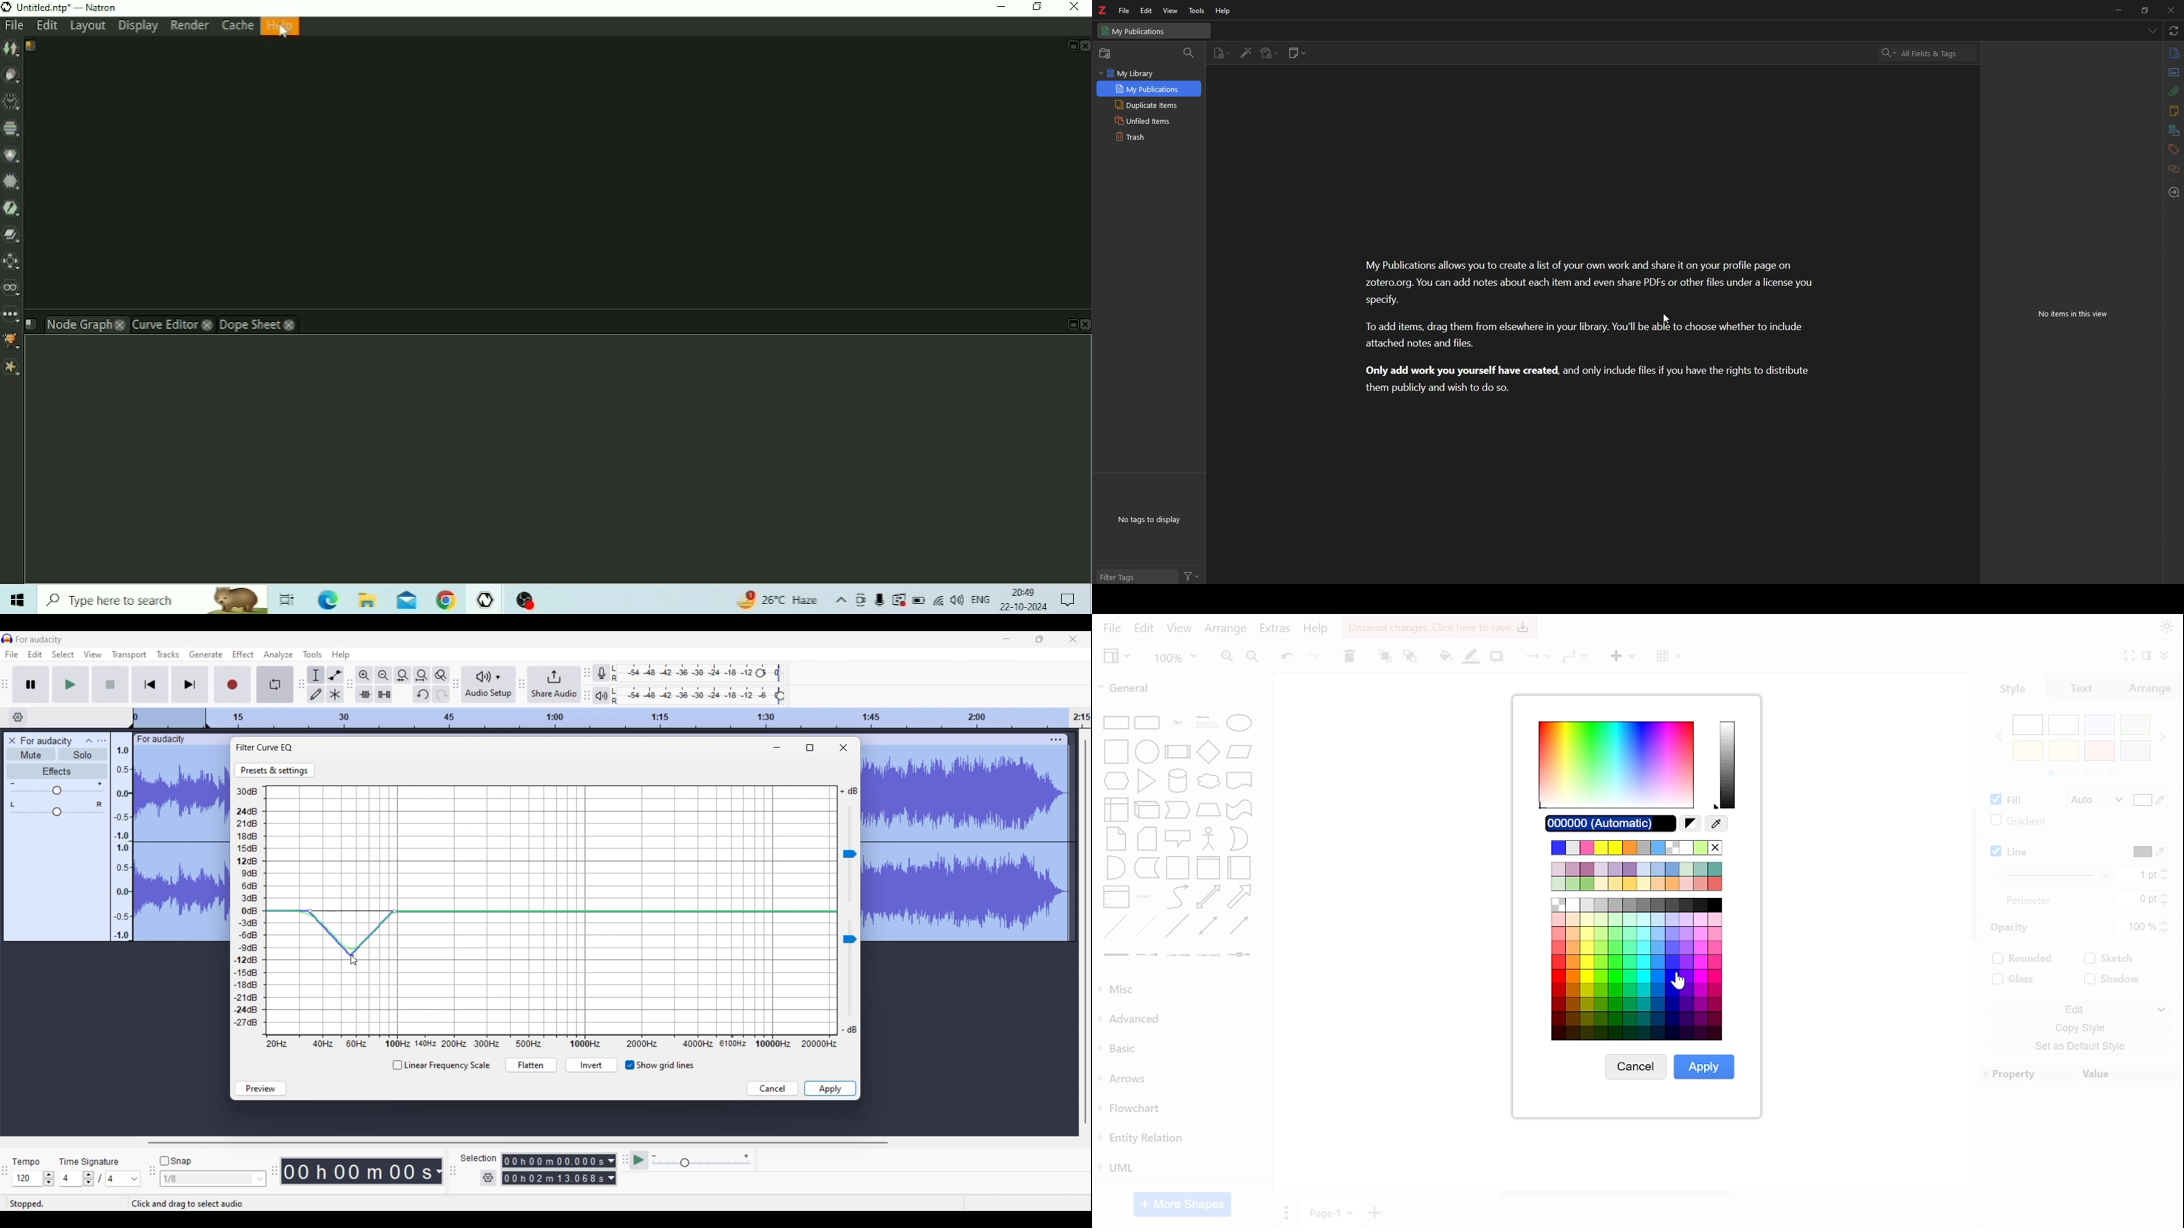 The image size is (2184, 1232). Describe the element at coordinates (2166, 879) in the screenshot. I see `decrease line width` at that location.